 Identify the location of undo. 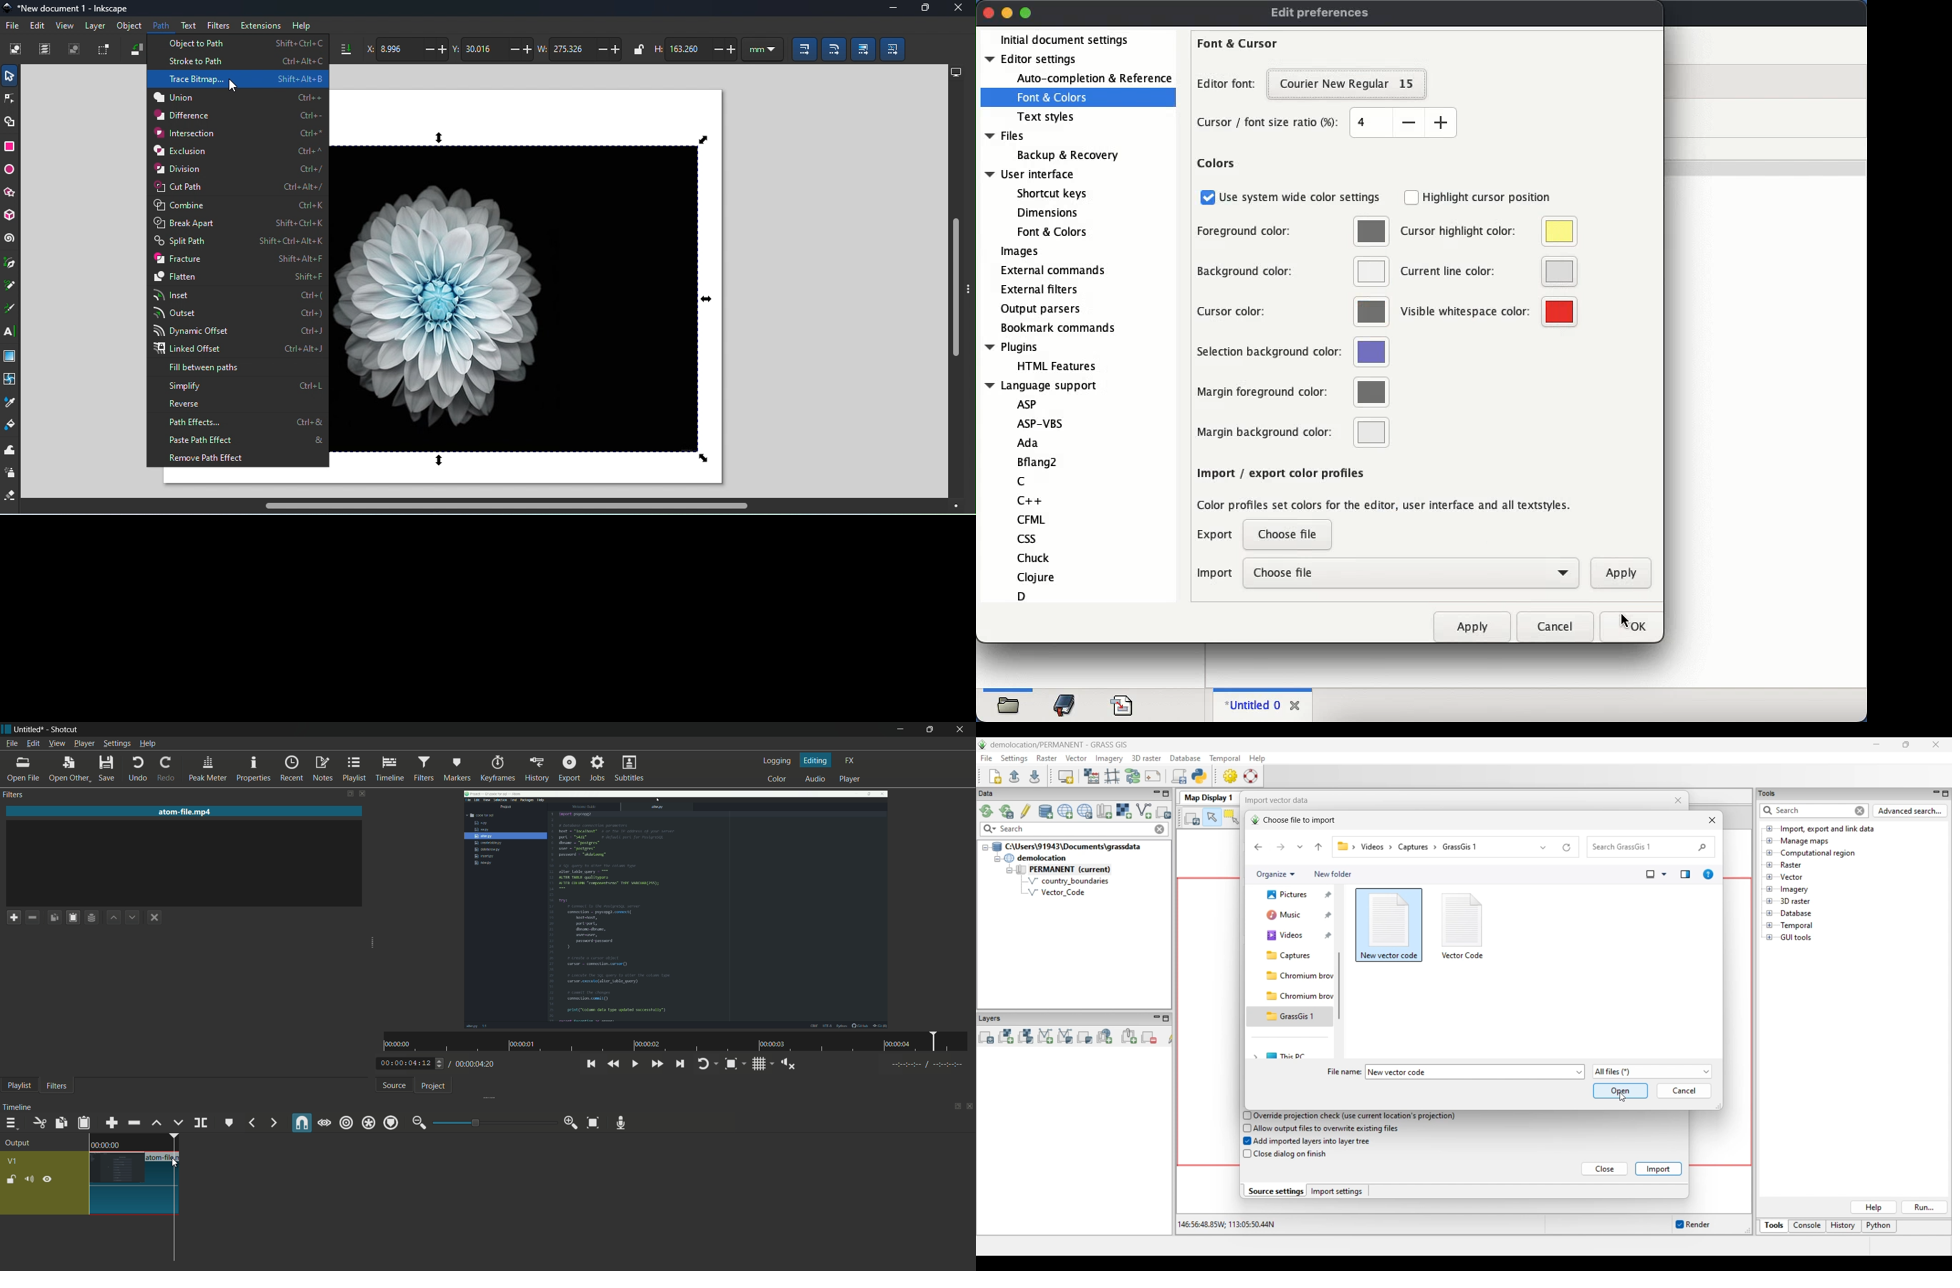
(138, 769).